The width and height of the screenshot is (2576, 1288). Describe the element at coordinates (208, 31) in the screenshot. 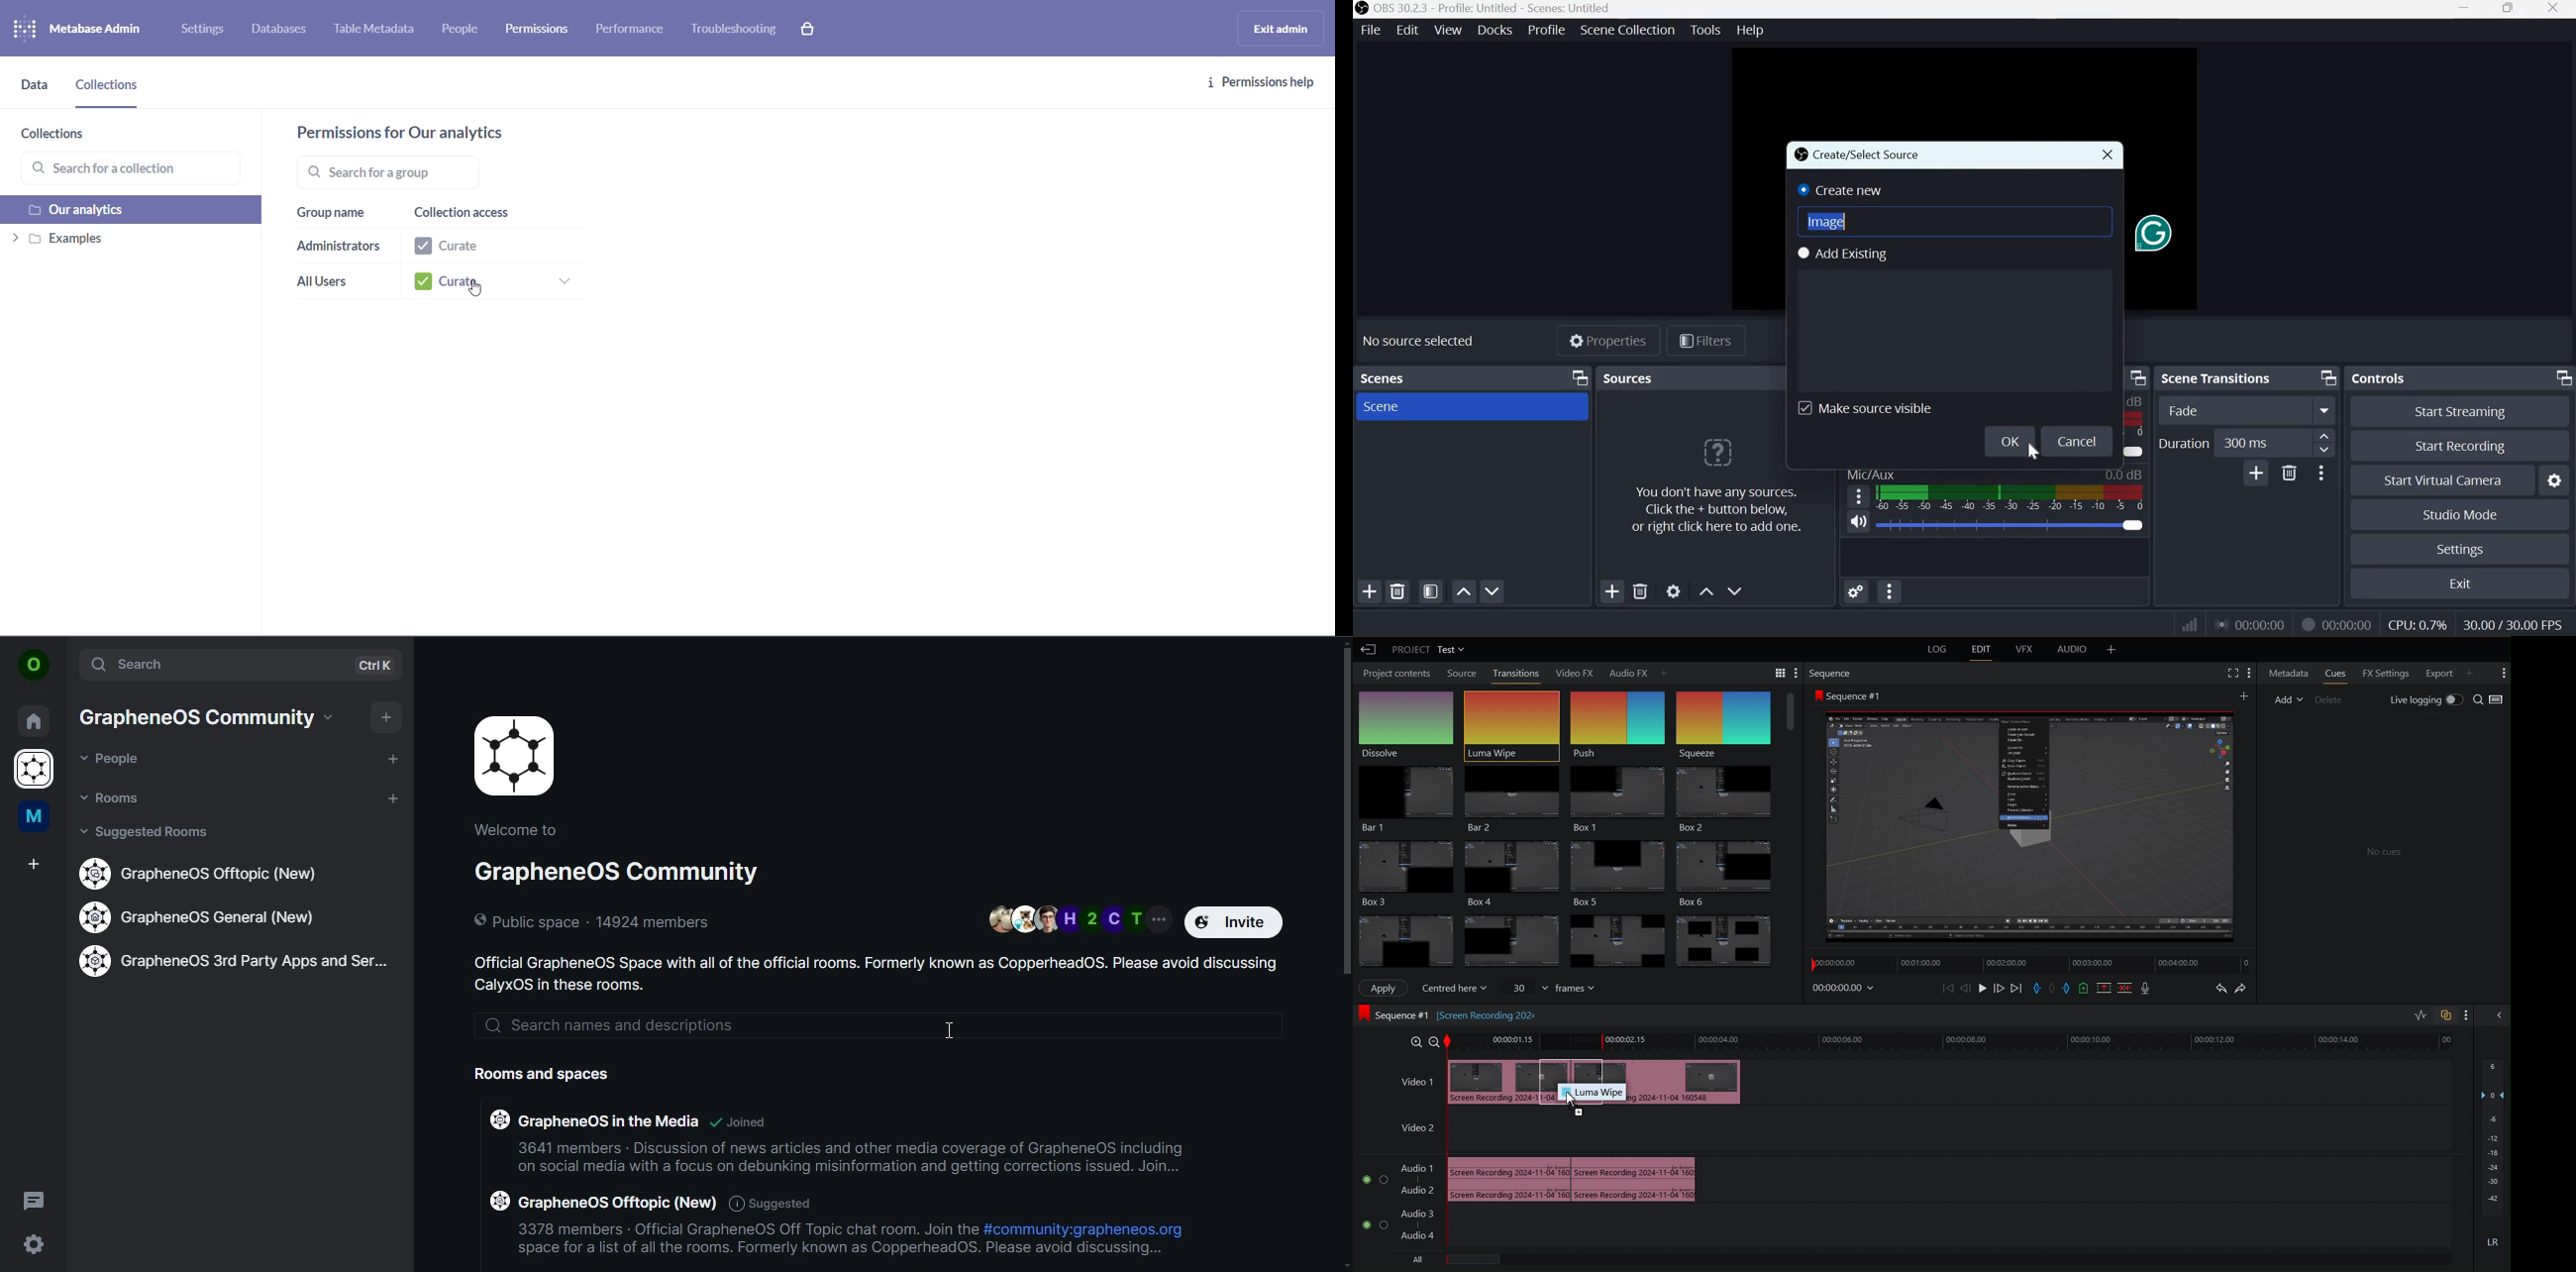

I see `settings` at that location.